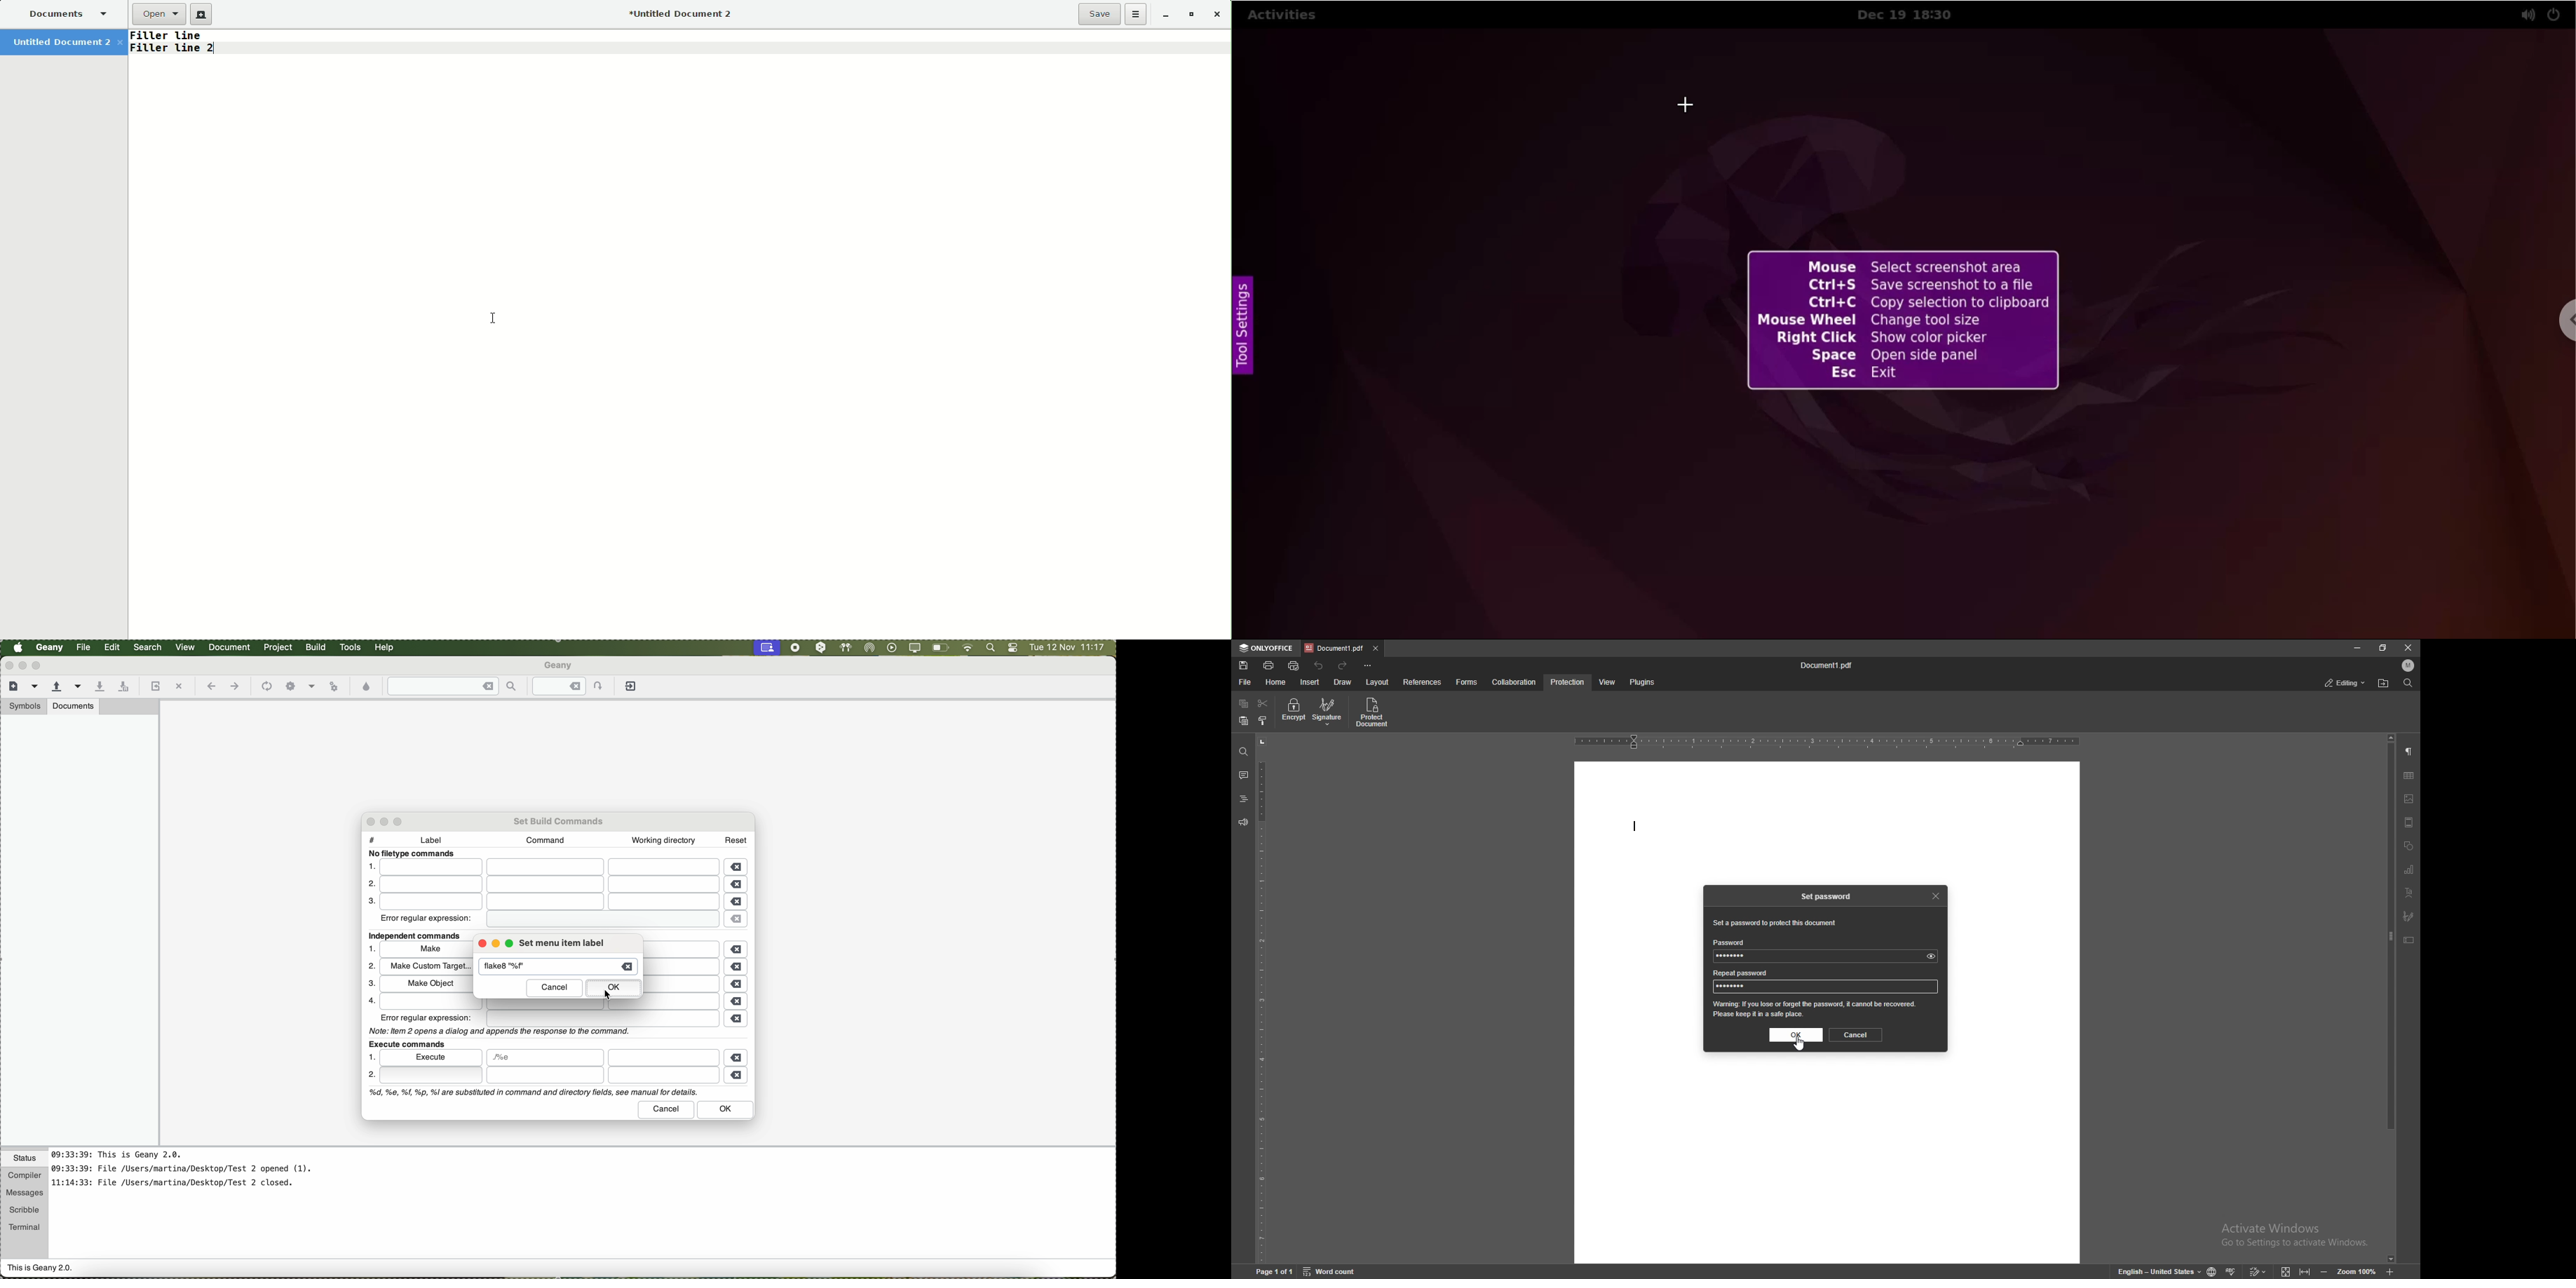  What do you see at coordinates (1262, 703) in the screenshot?
I see `cut` at bounding box center [1262, 703].